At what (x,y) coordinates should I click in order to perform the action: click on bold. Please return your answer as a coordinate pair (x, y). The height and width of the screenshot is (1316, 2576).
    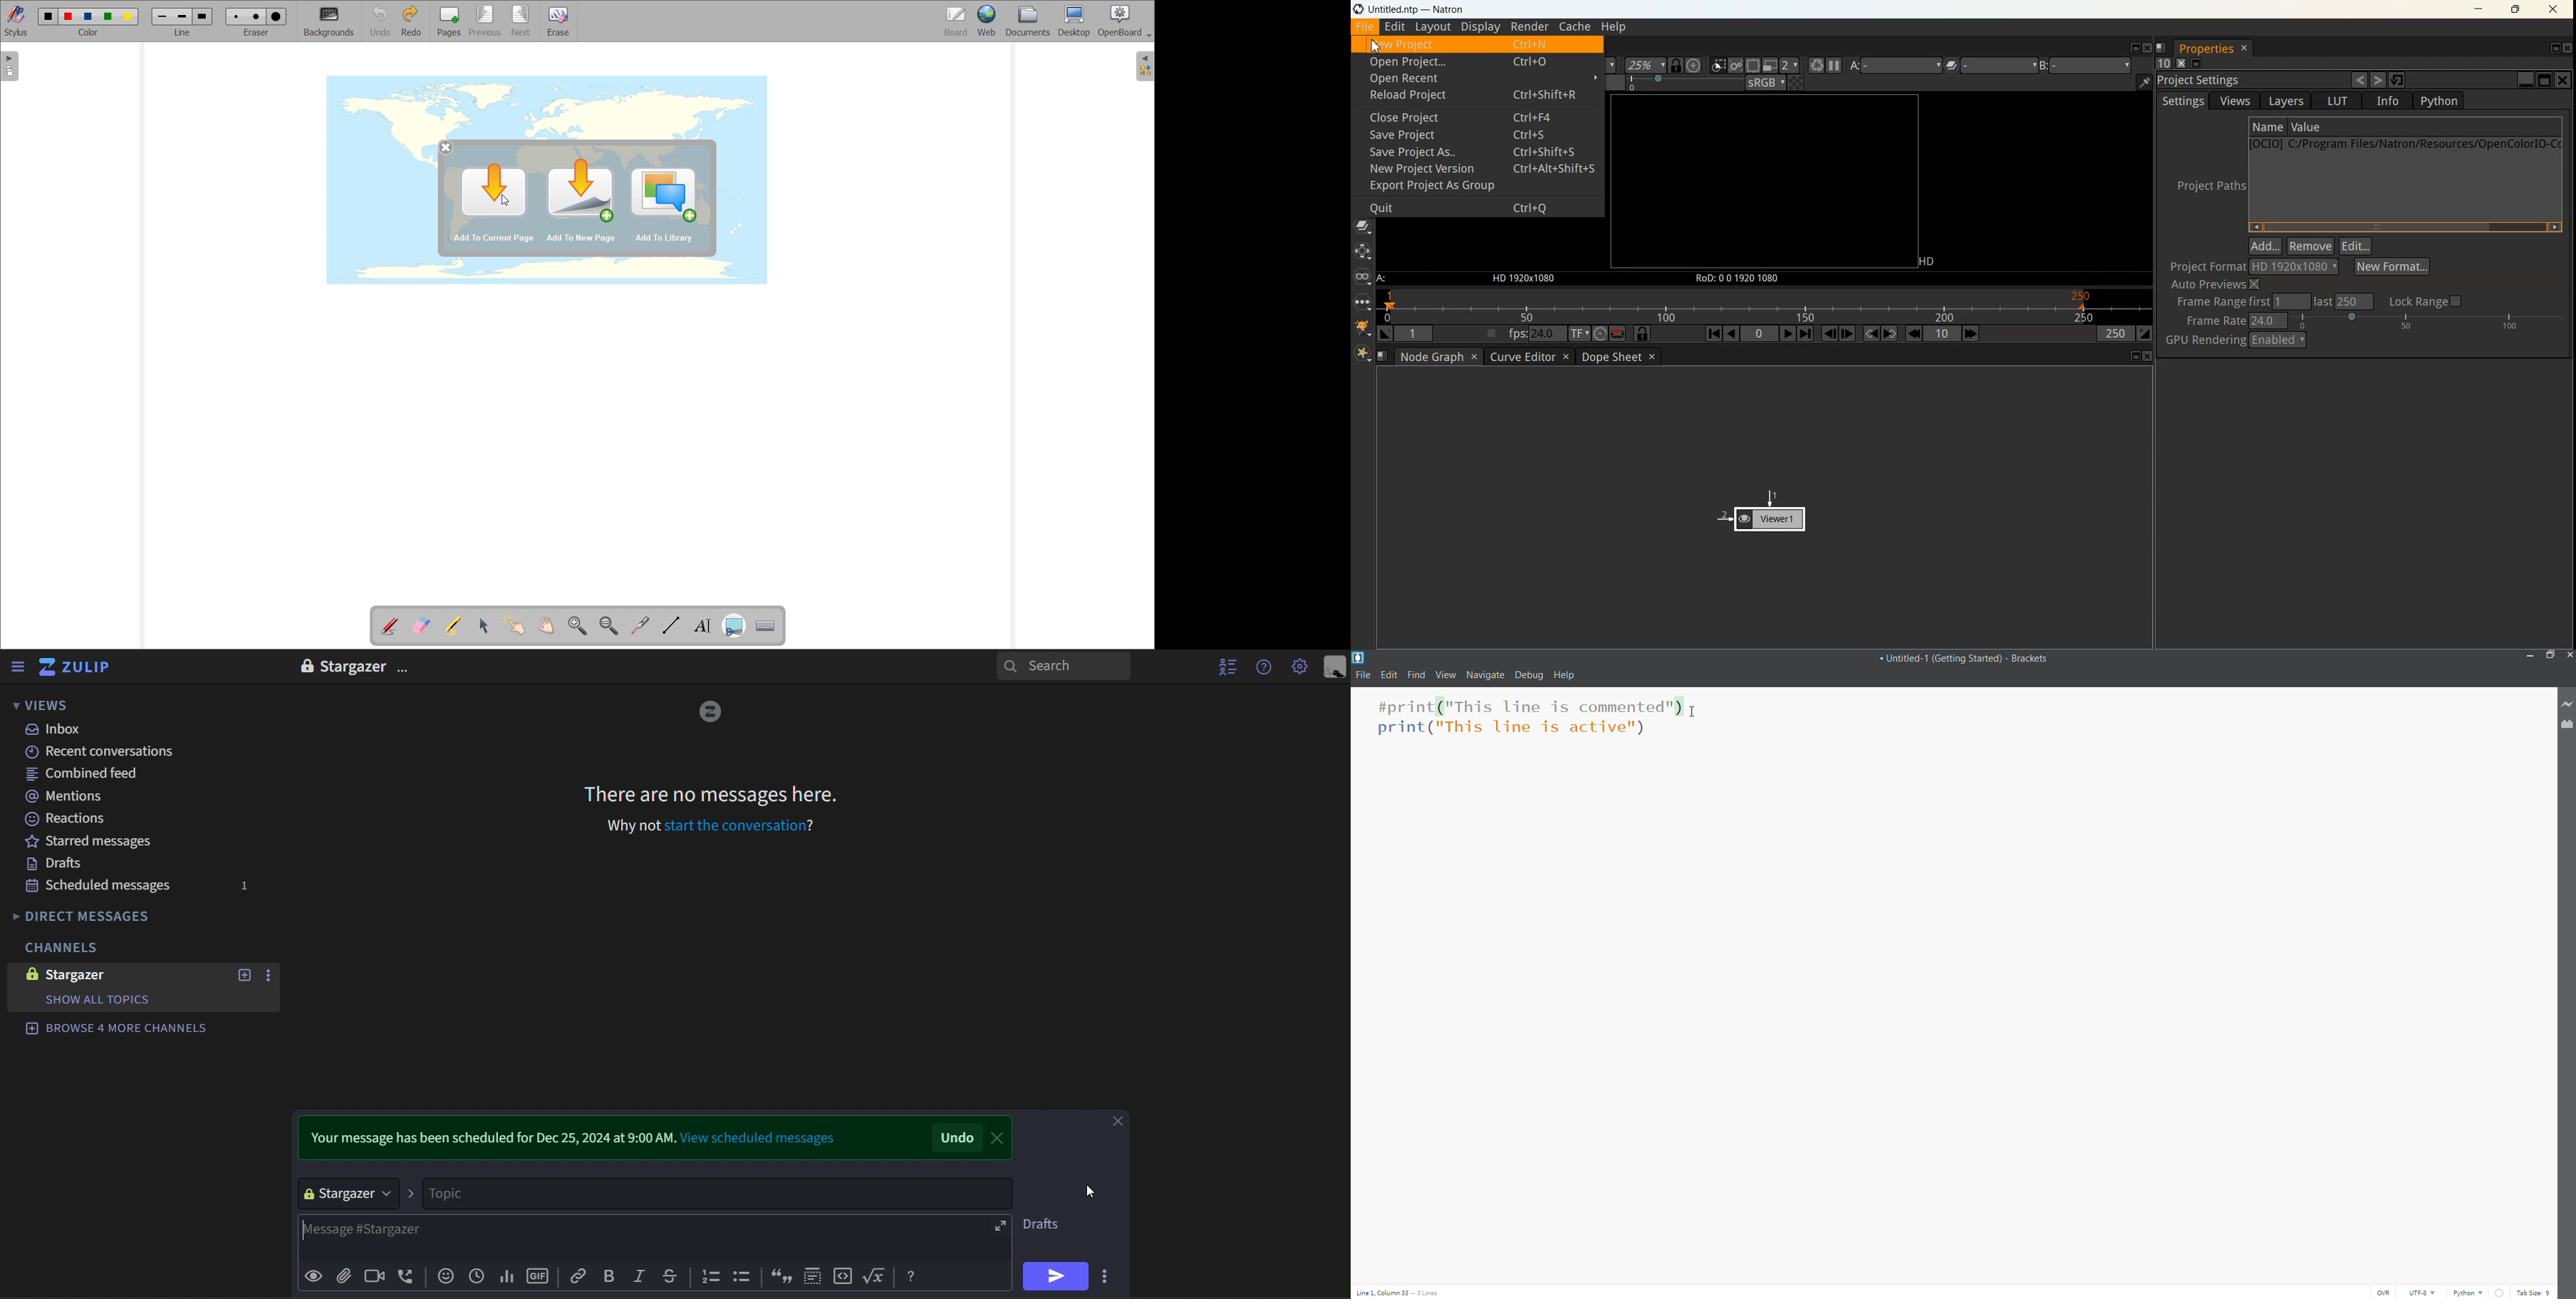
    Looking at the image, I should click on (611, 1278).